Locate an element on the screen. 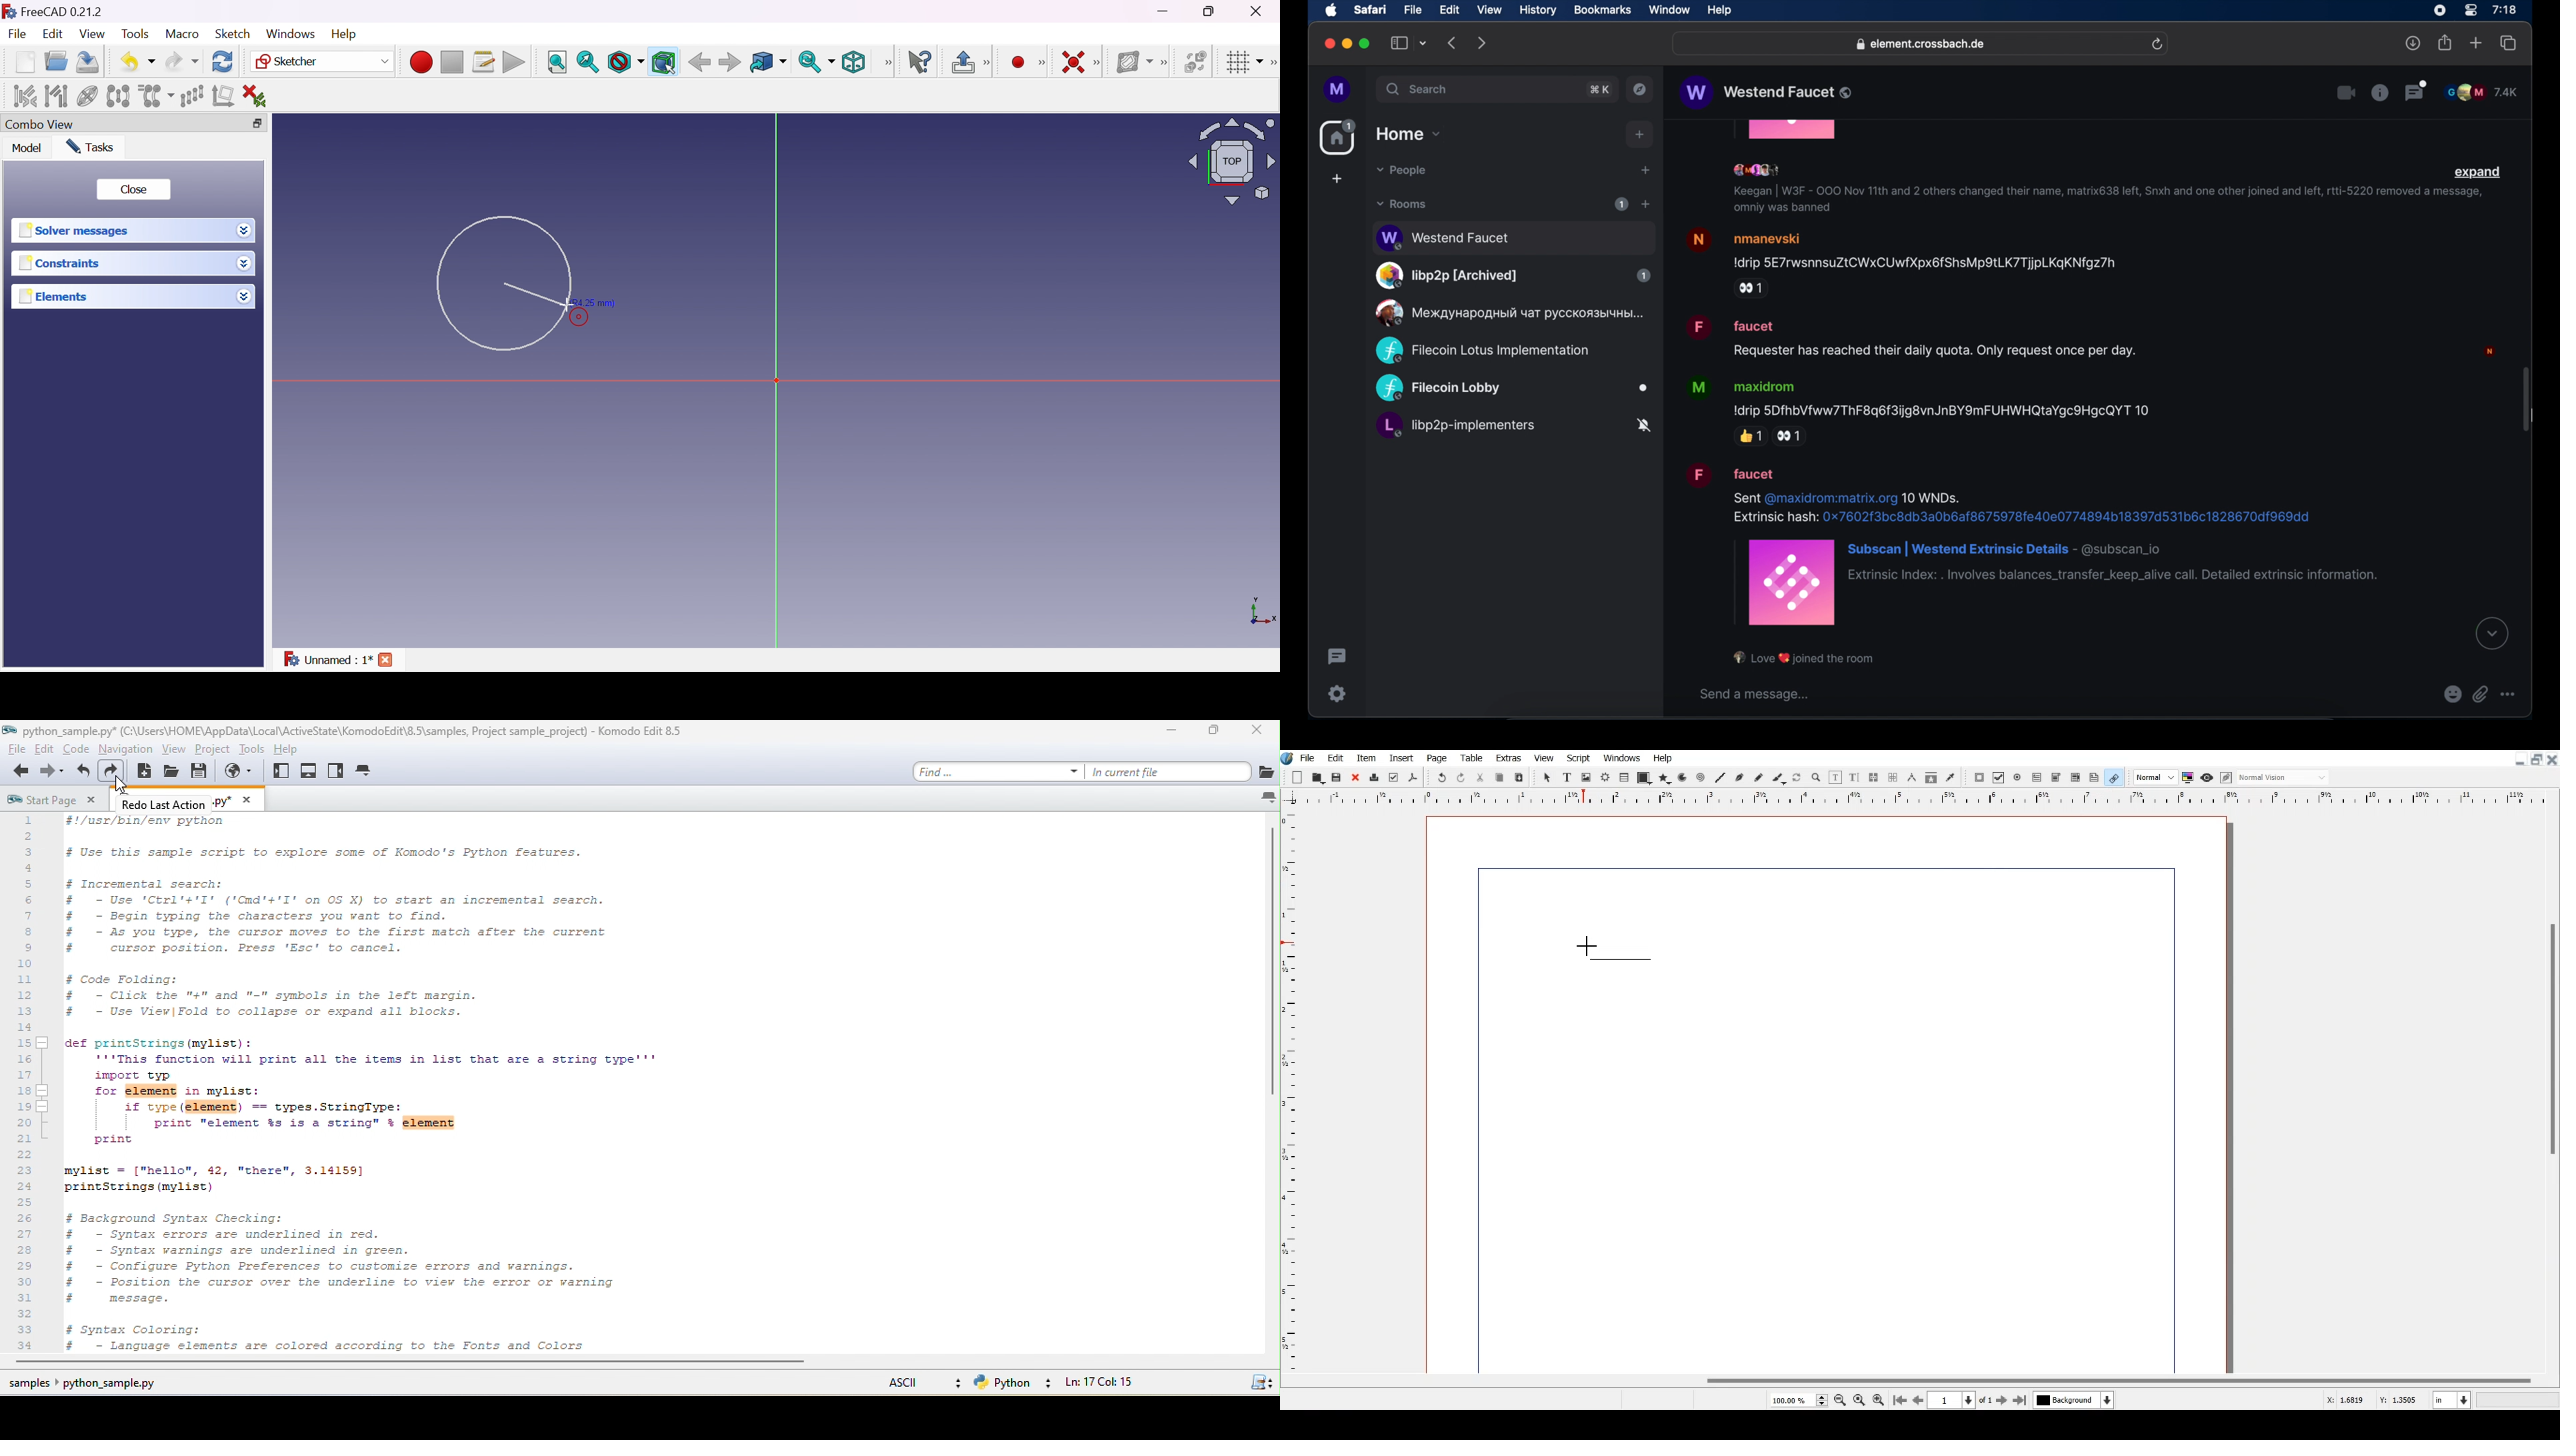  Table is located at coordinates (1471, 758).